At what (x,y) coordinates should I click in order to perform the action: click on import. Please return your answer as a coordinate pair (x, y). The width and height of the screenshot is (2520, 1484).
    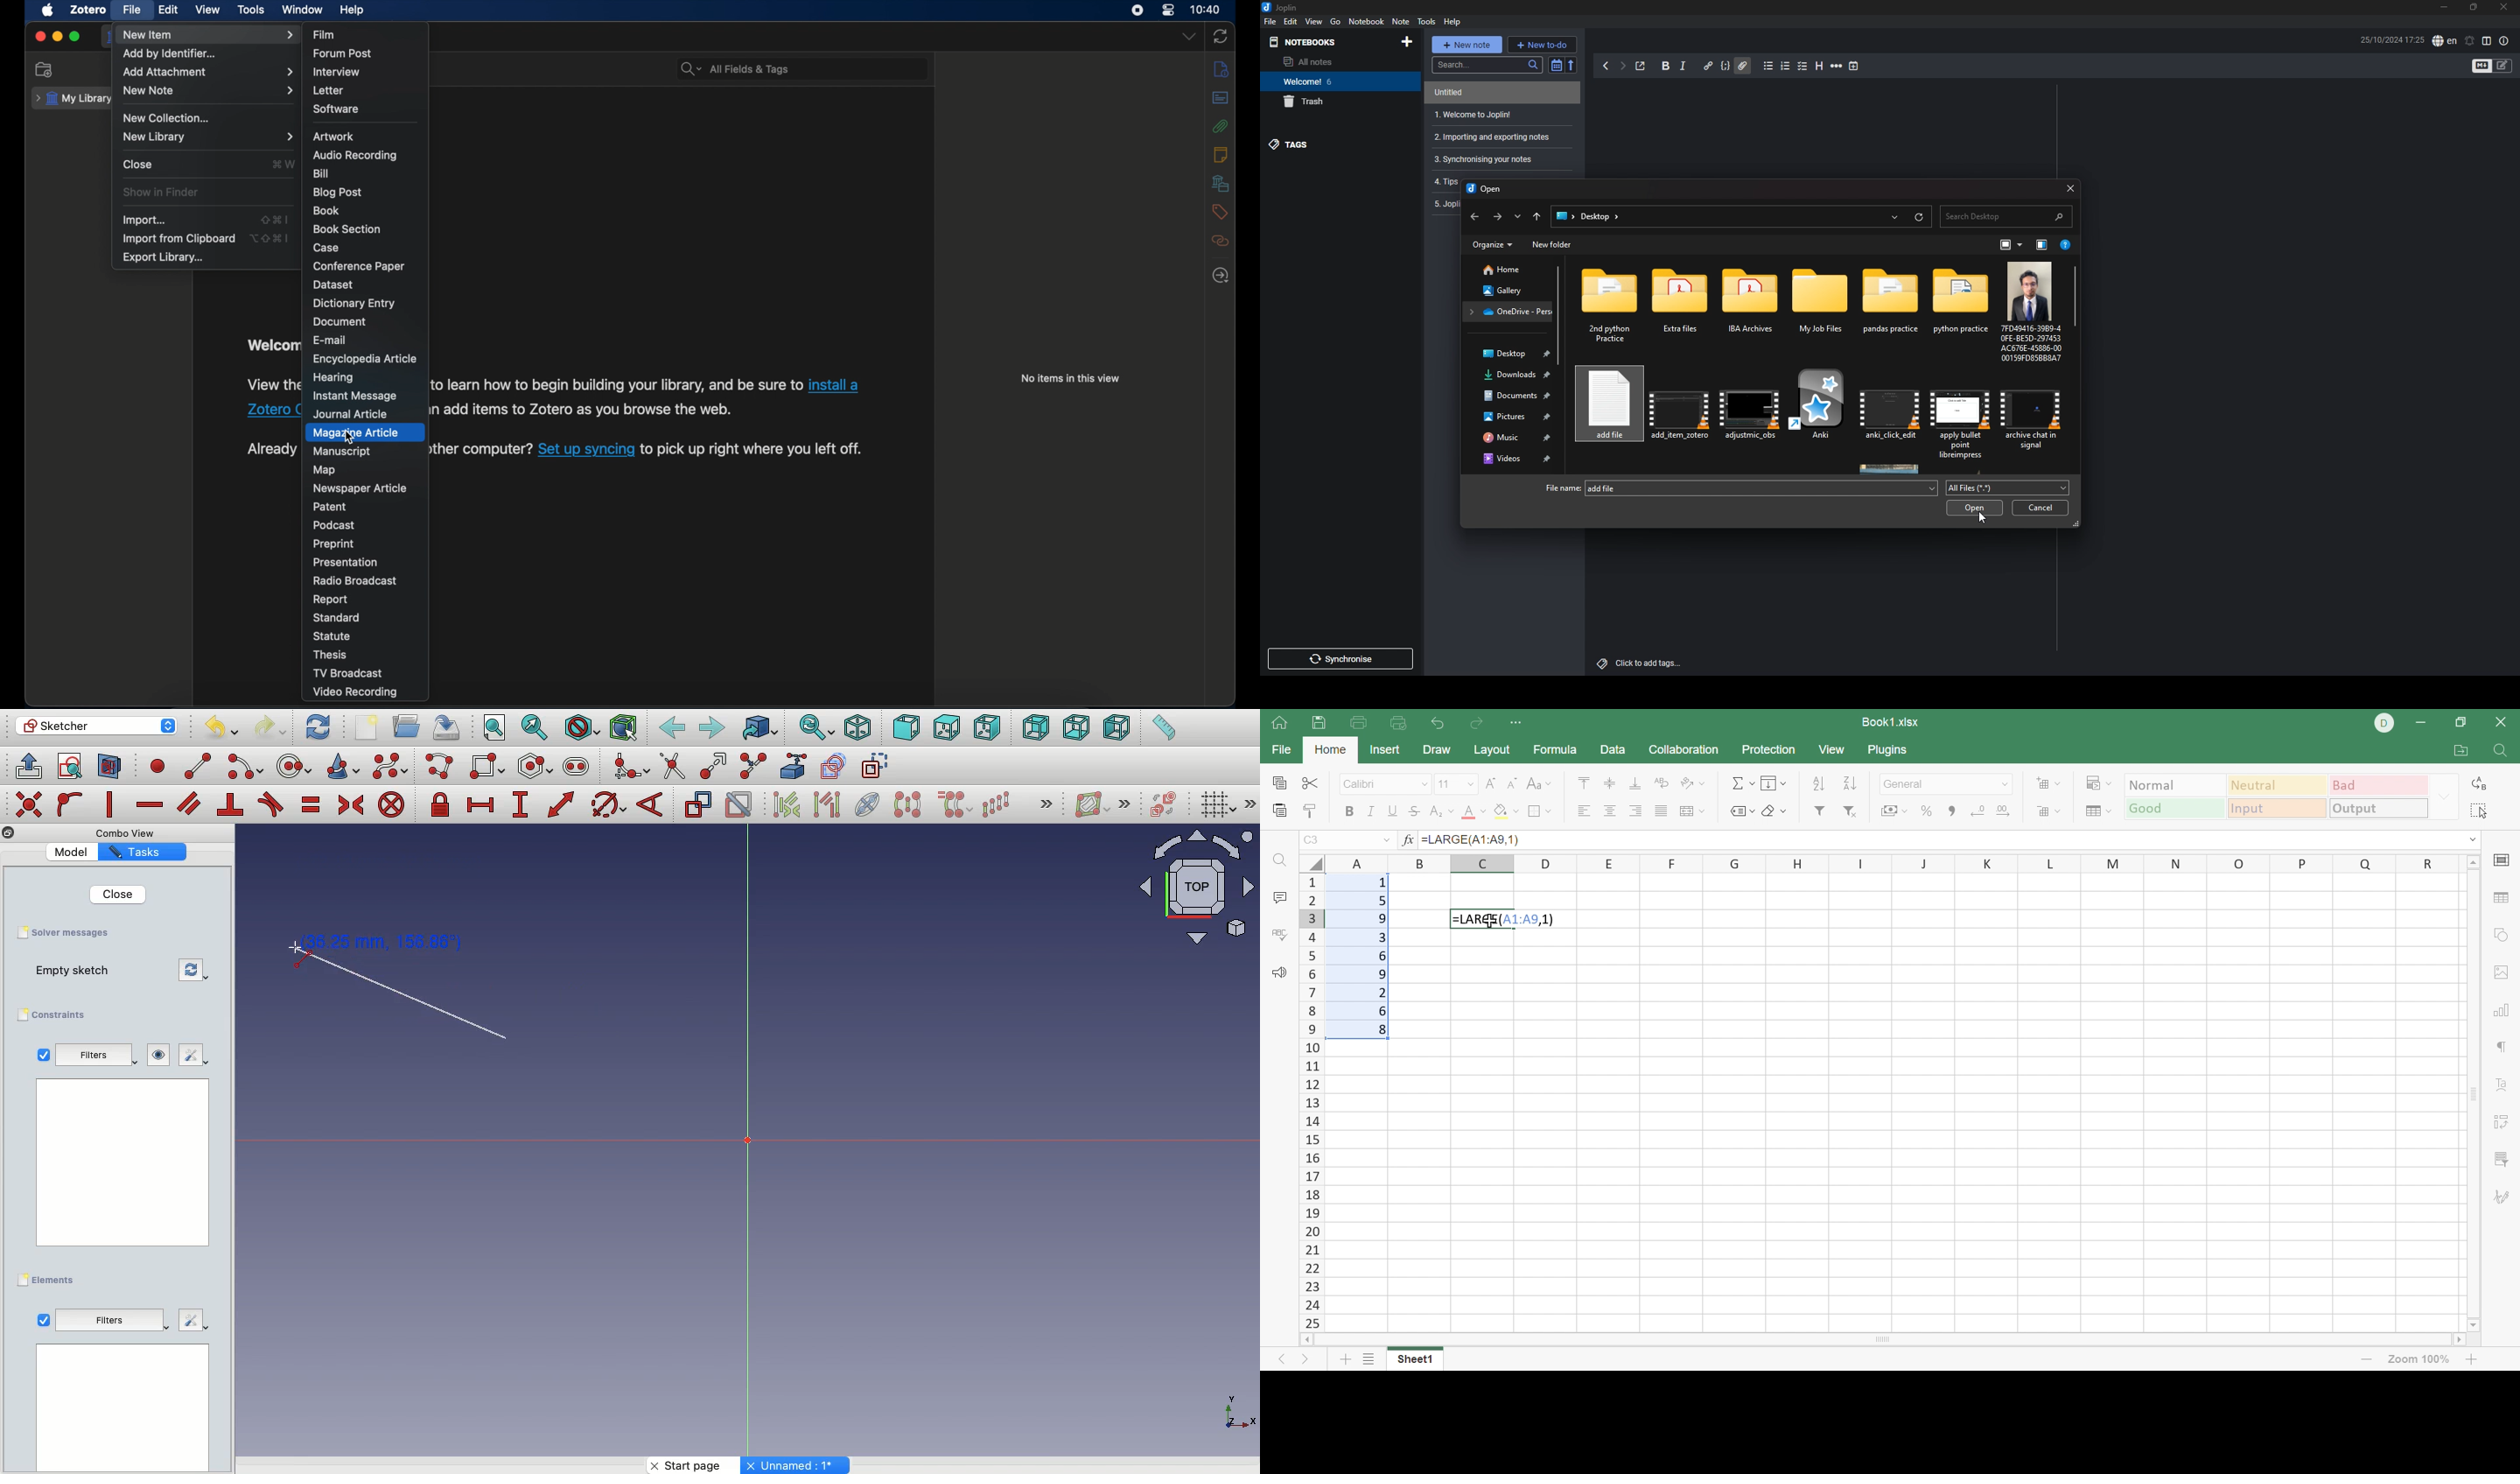
    Looking at the image, I should click on (146, 220).